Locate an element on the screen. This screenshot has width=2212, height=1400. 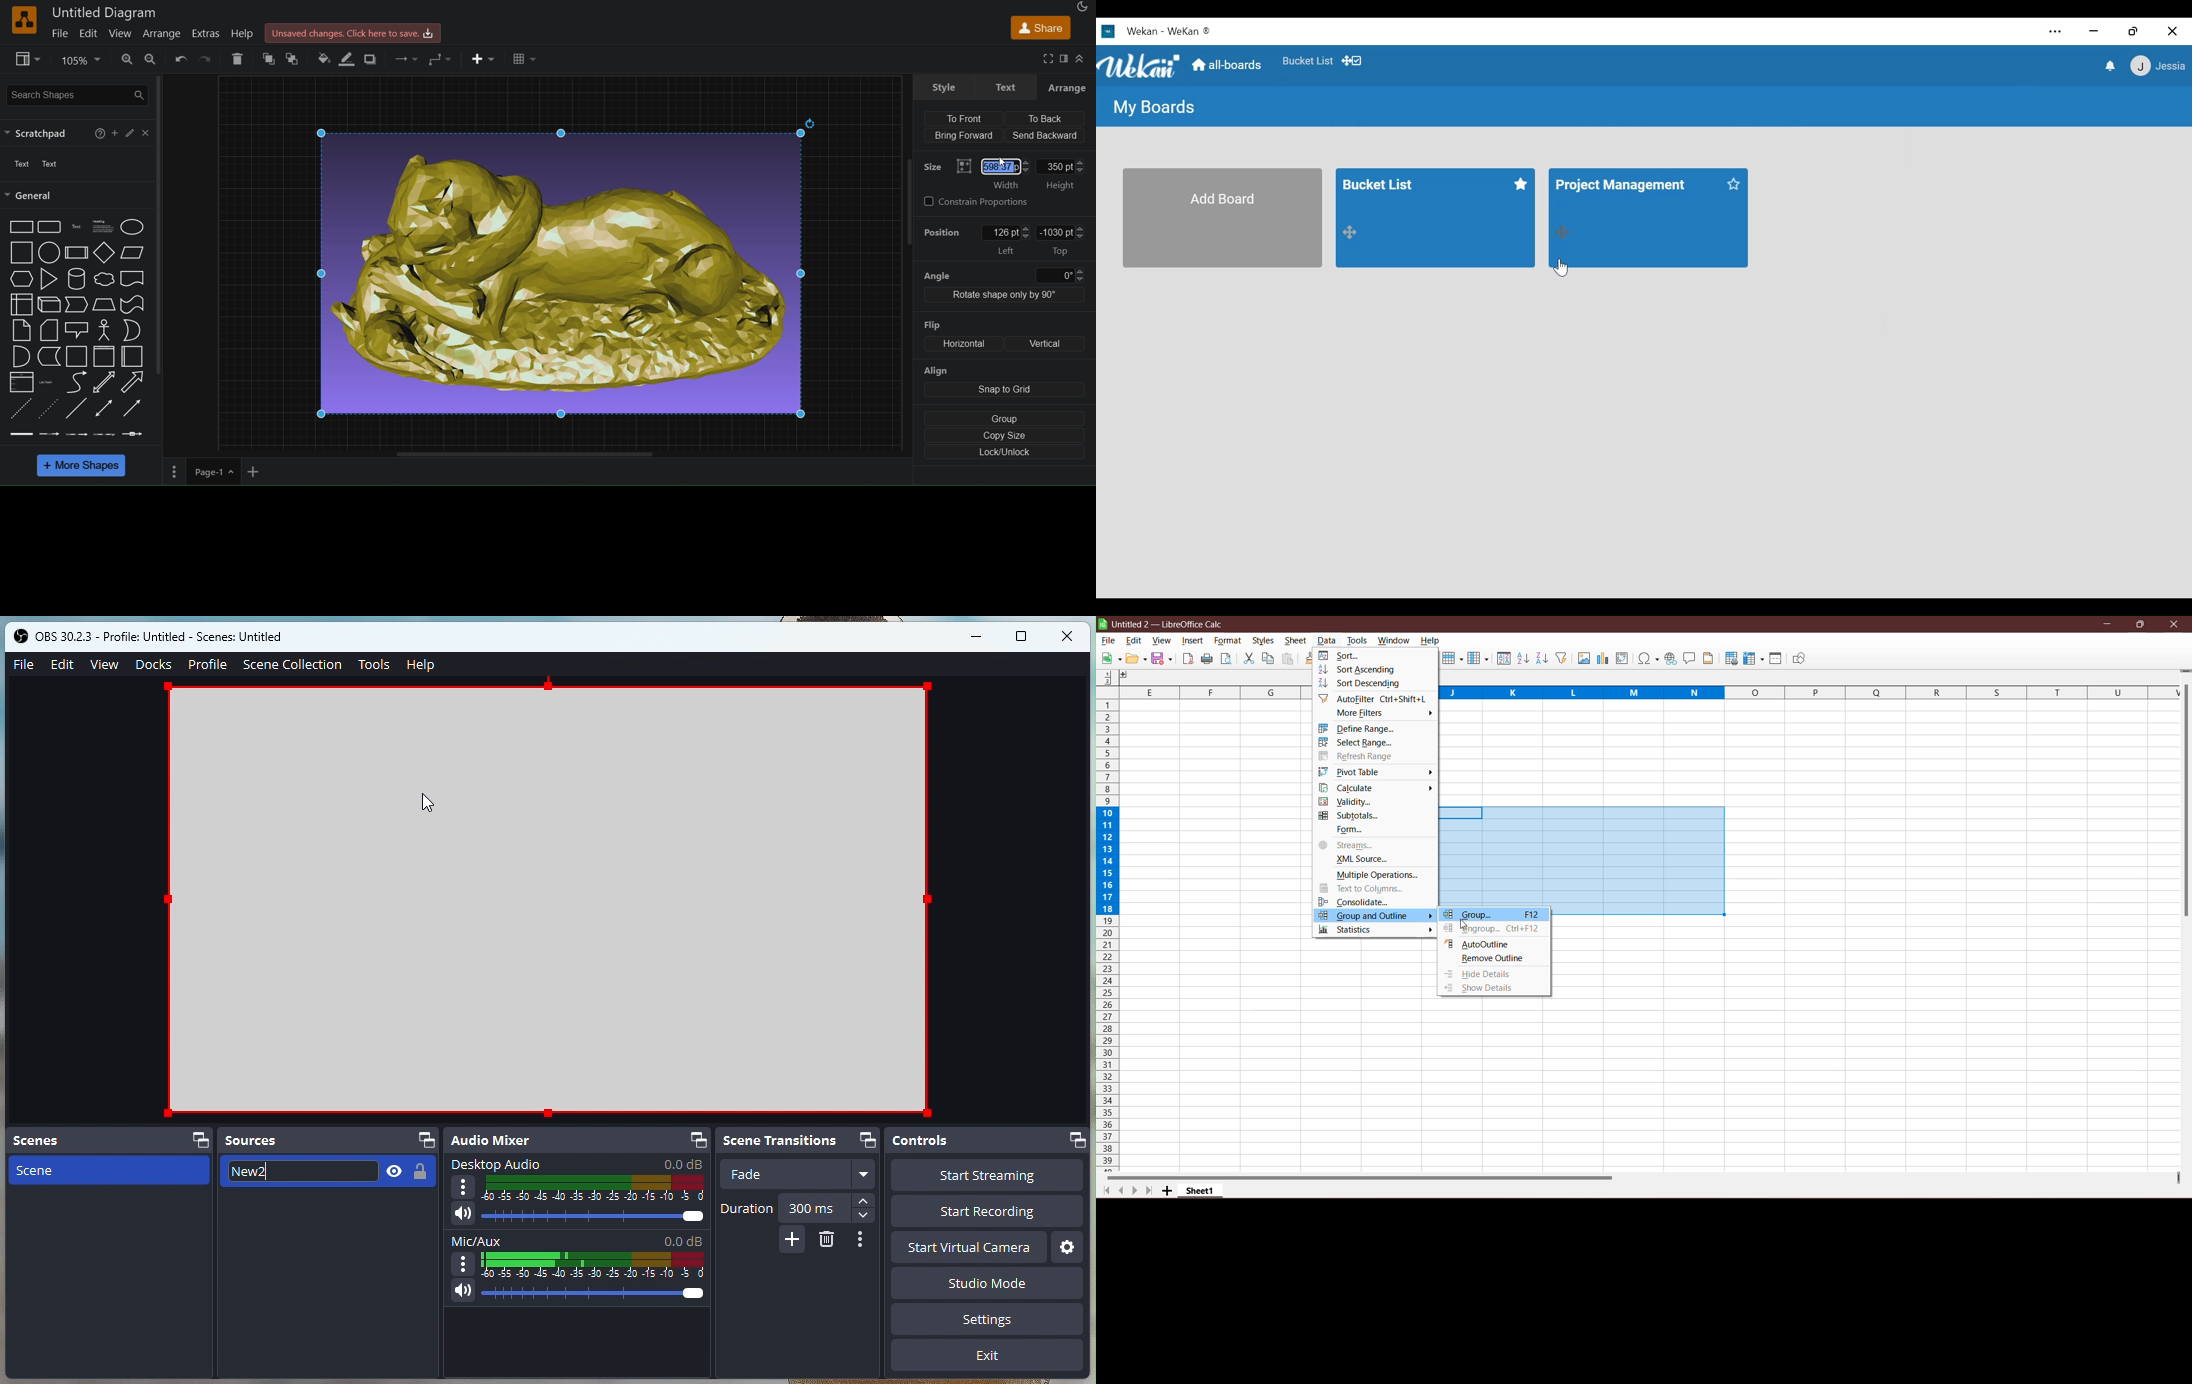
Help is located at coordinates (420, 666).